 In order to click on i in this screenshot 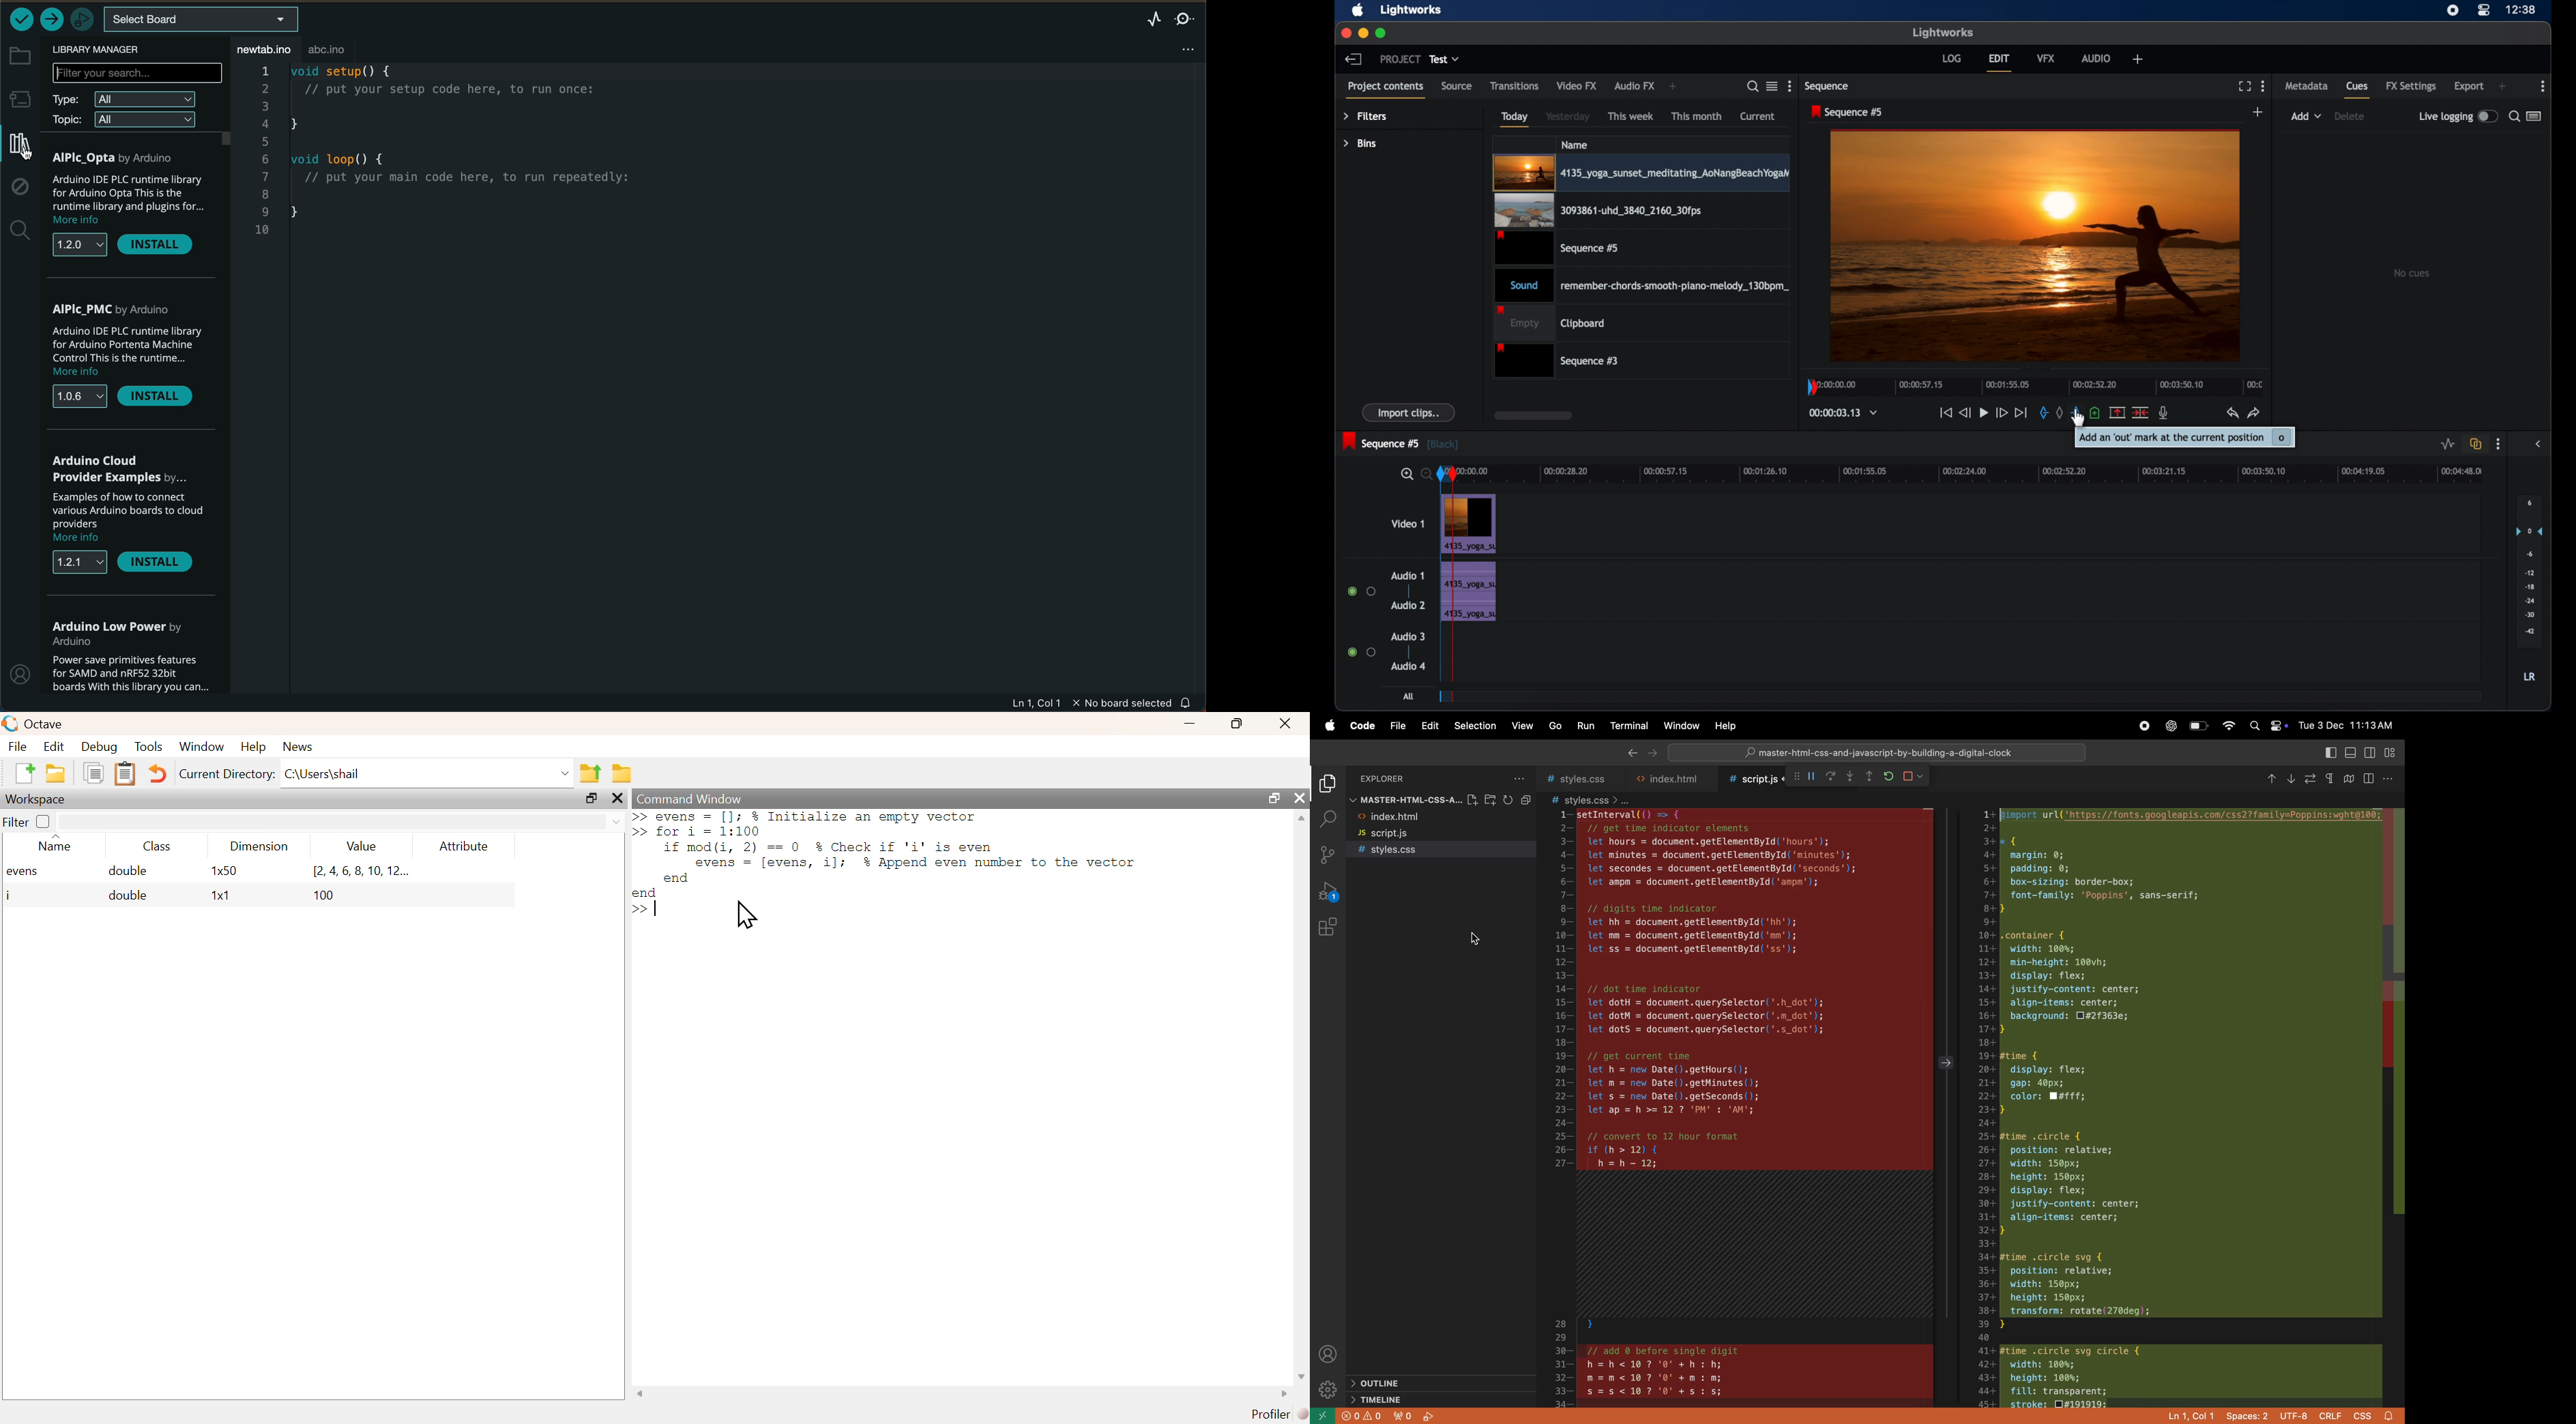, I will do `click(10, 895)`.